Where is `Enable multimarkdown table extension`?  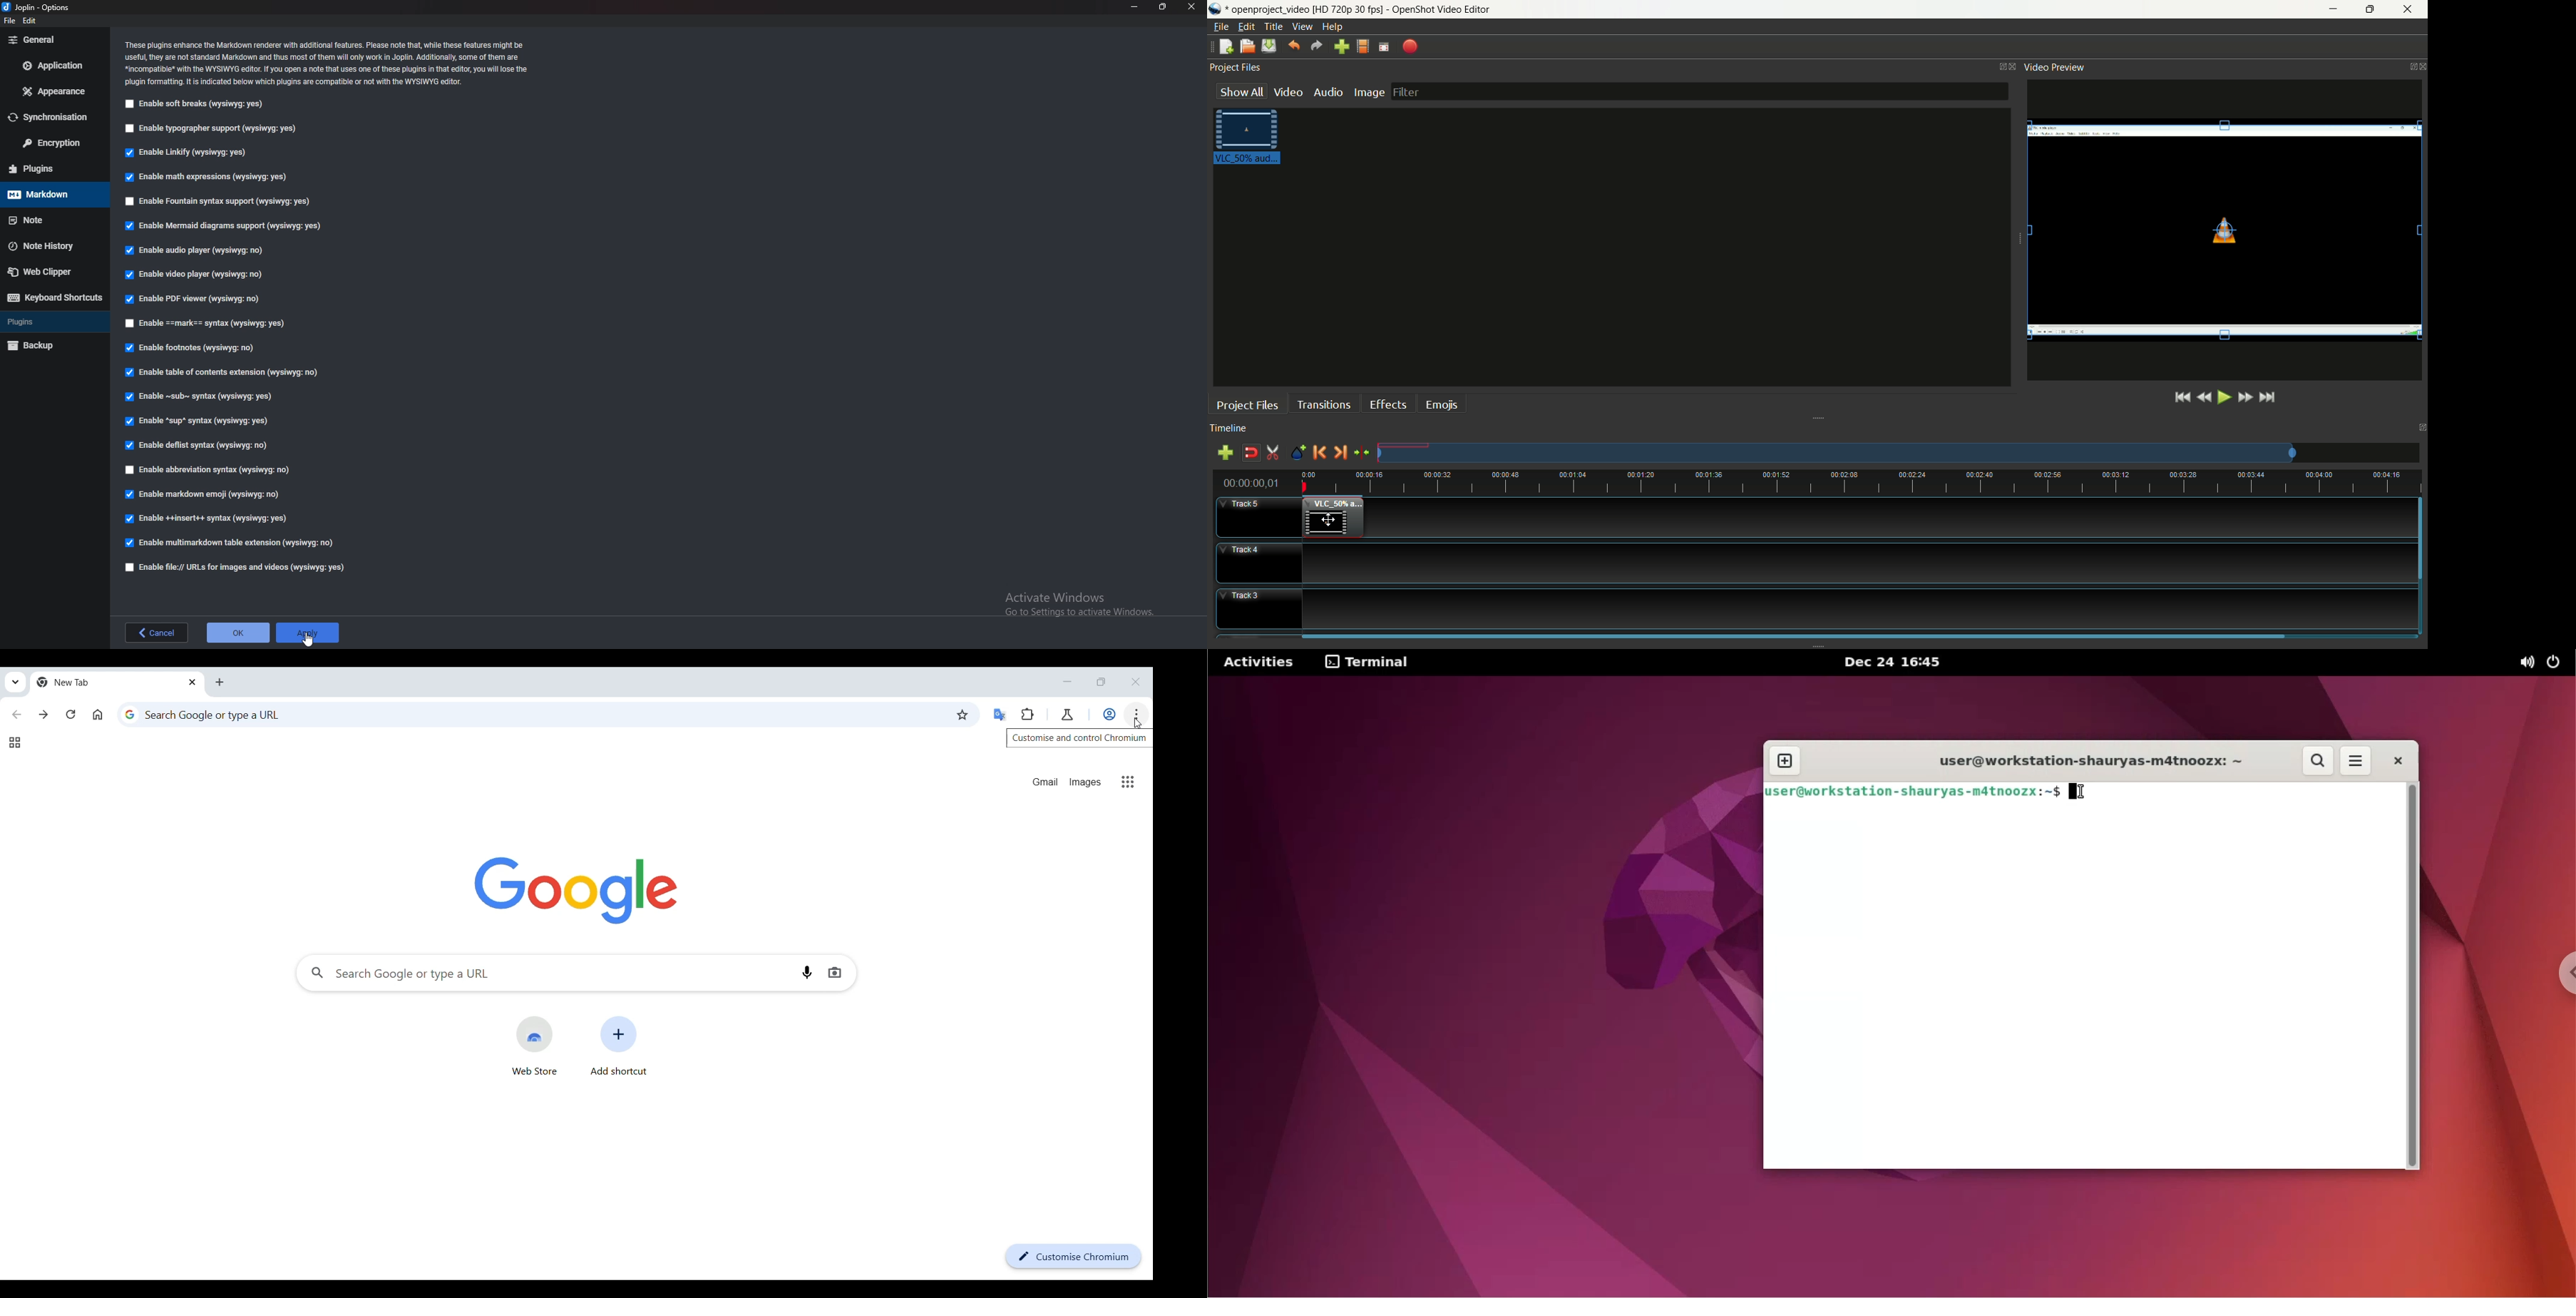 Enable multimarkdown table extension is located at coordinates (230, 543).